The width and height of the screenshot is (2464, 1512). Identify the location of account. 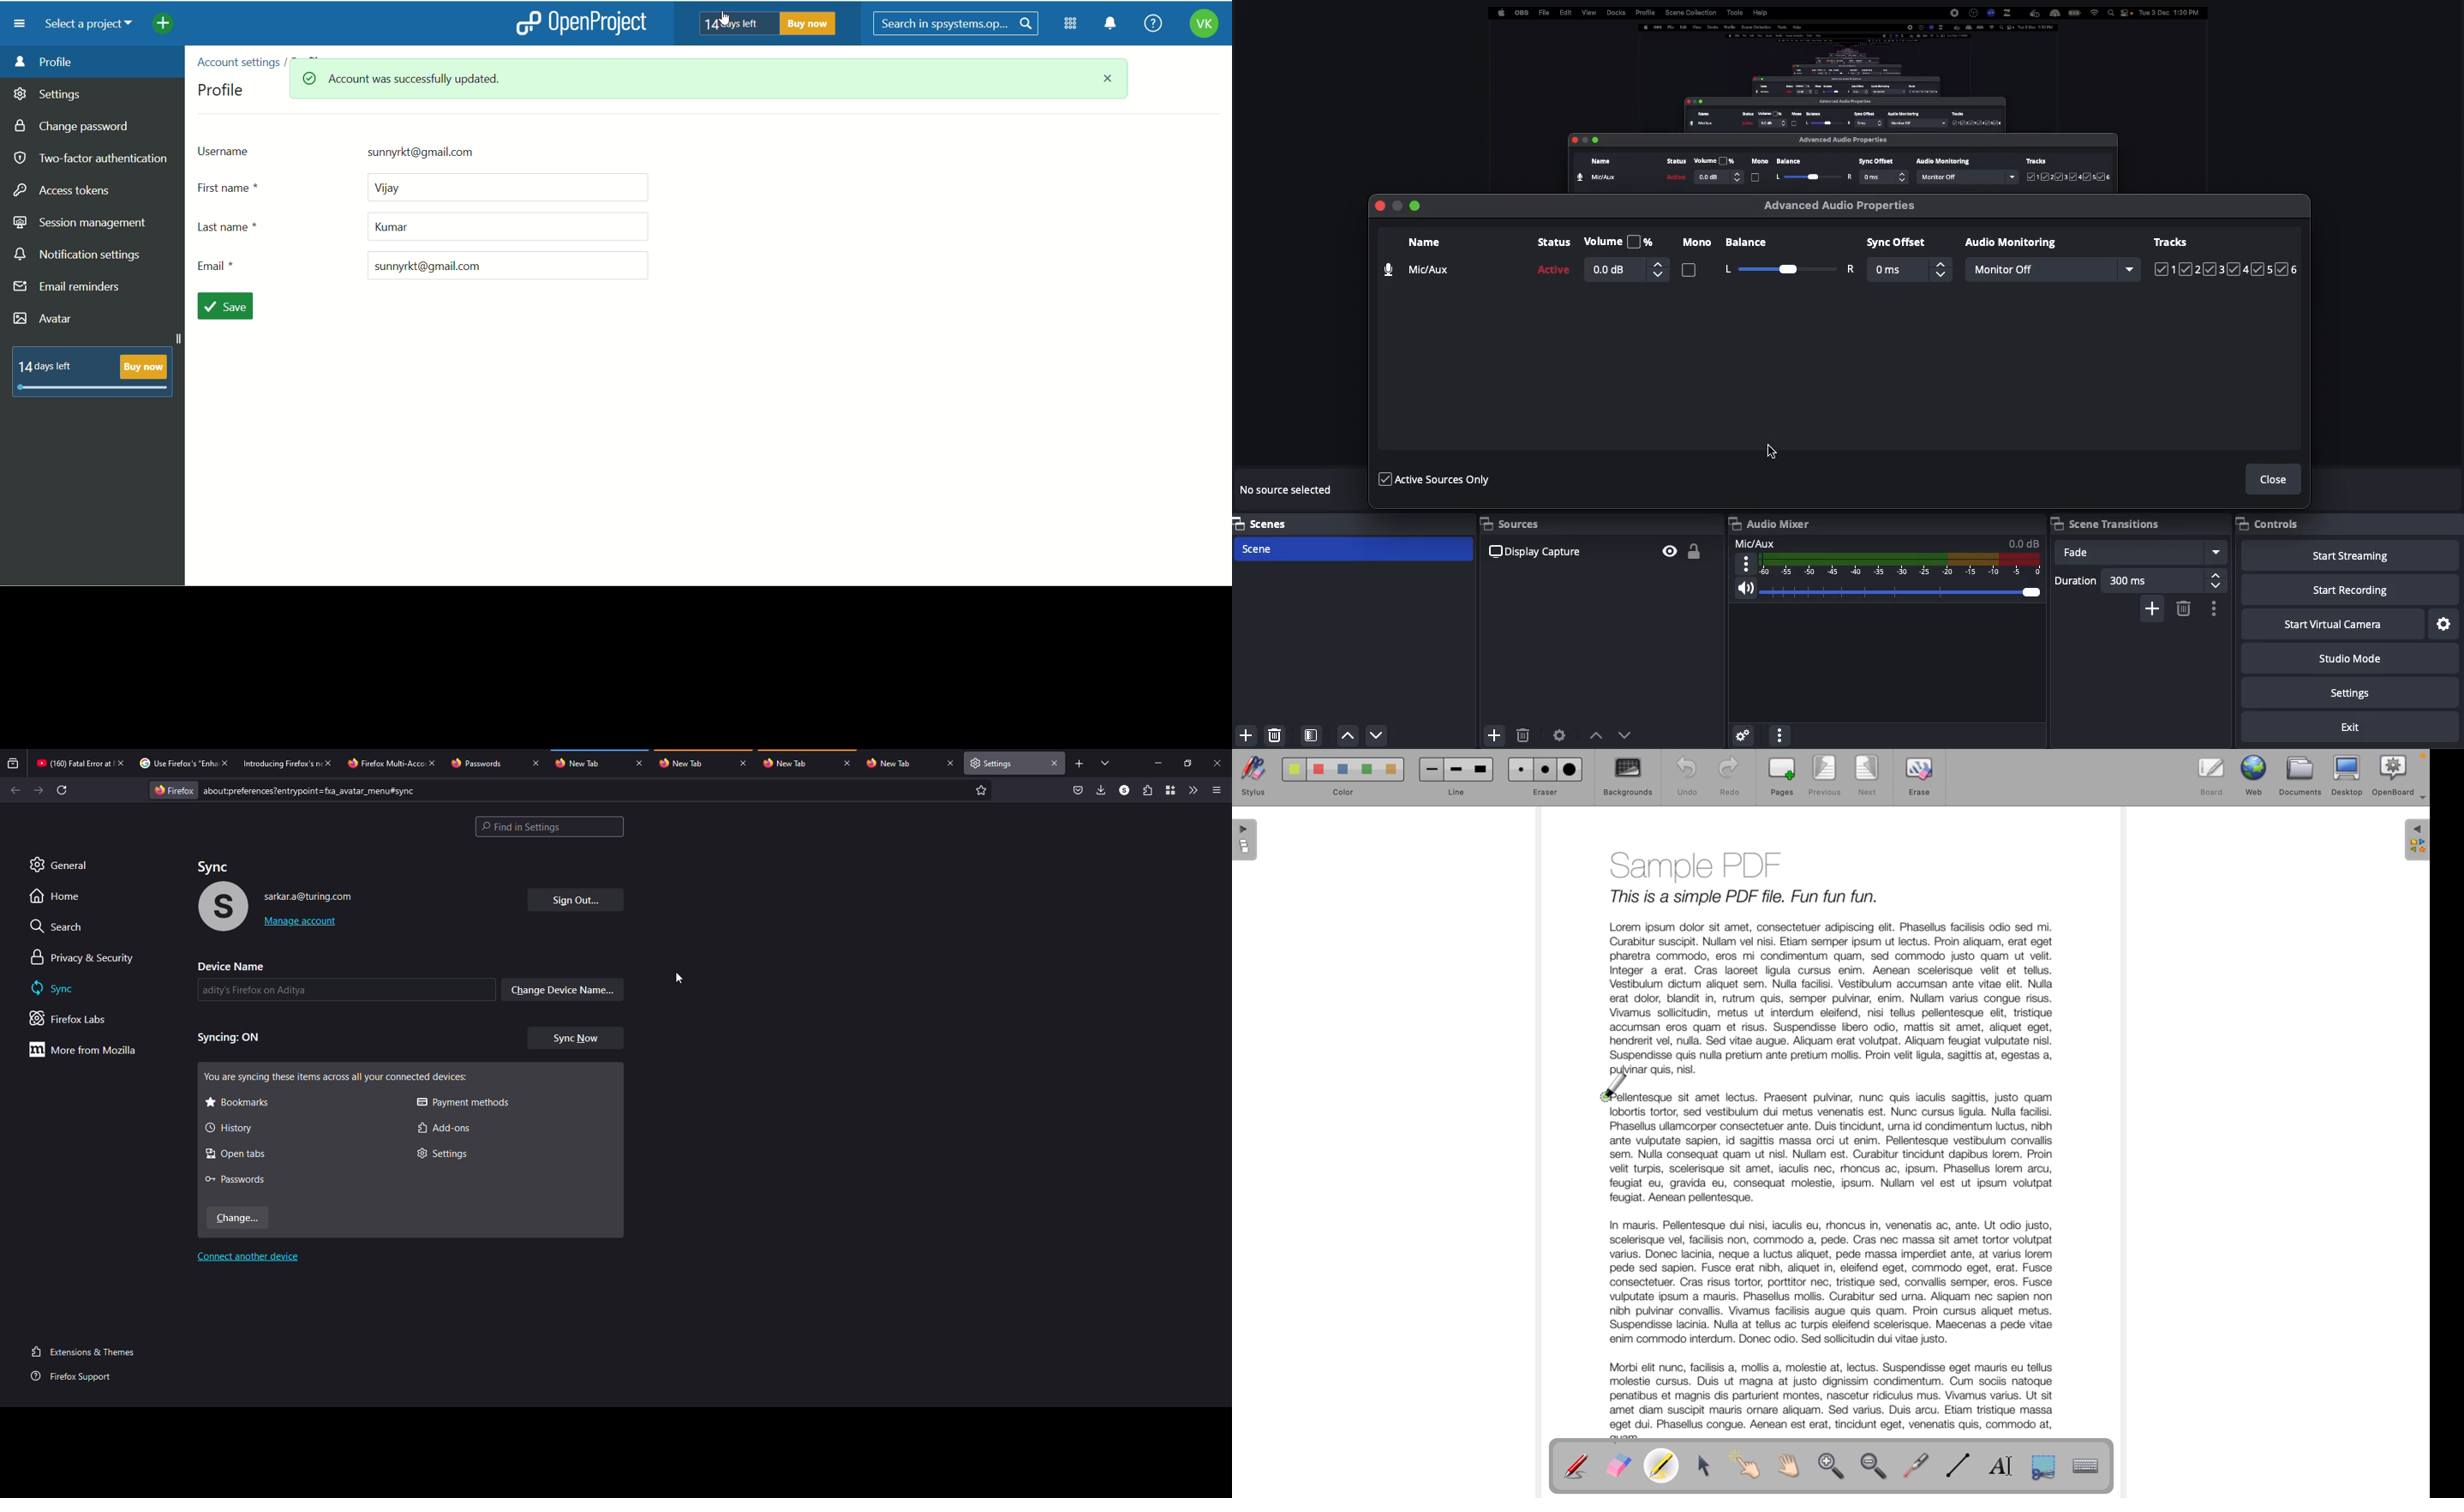
(1199, 26).